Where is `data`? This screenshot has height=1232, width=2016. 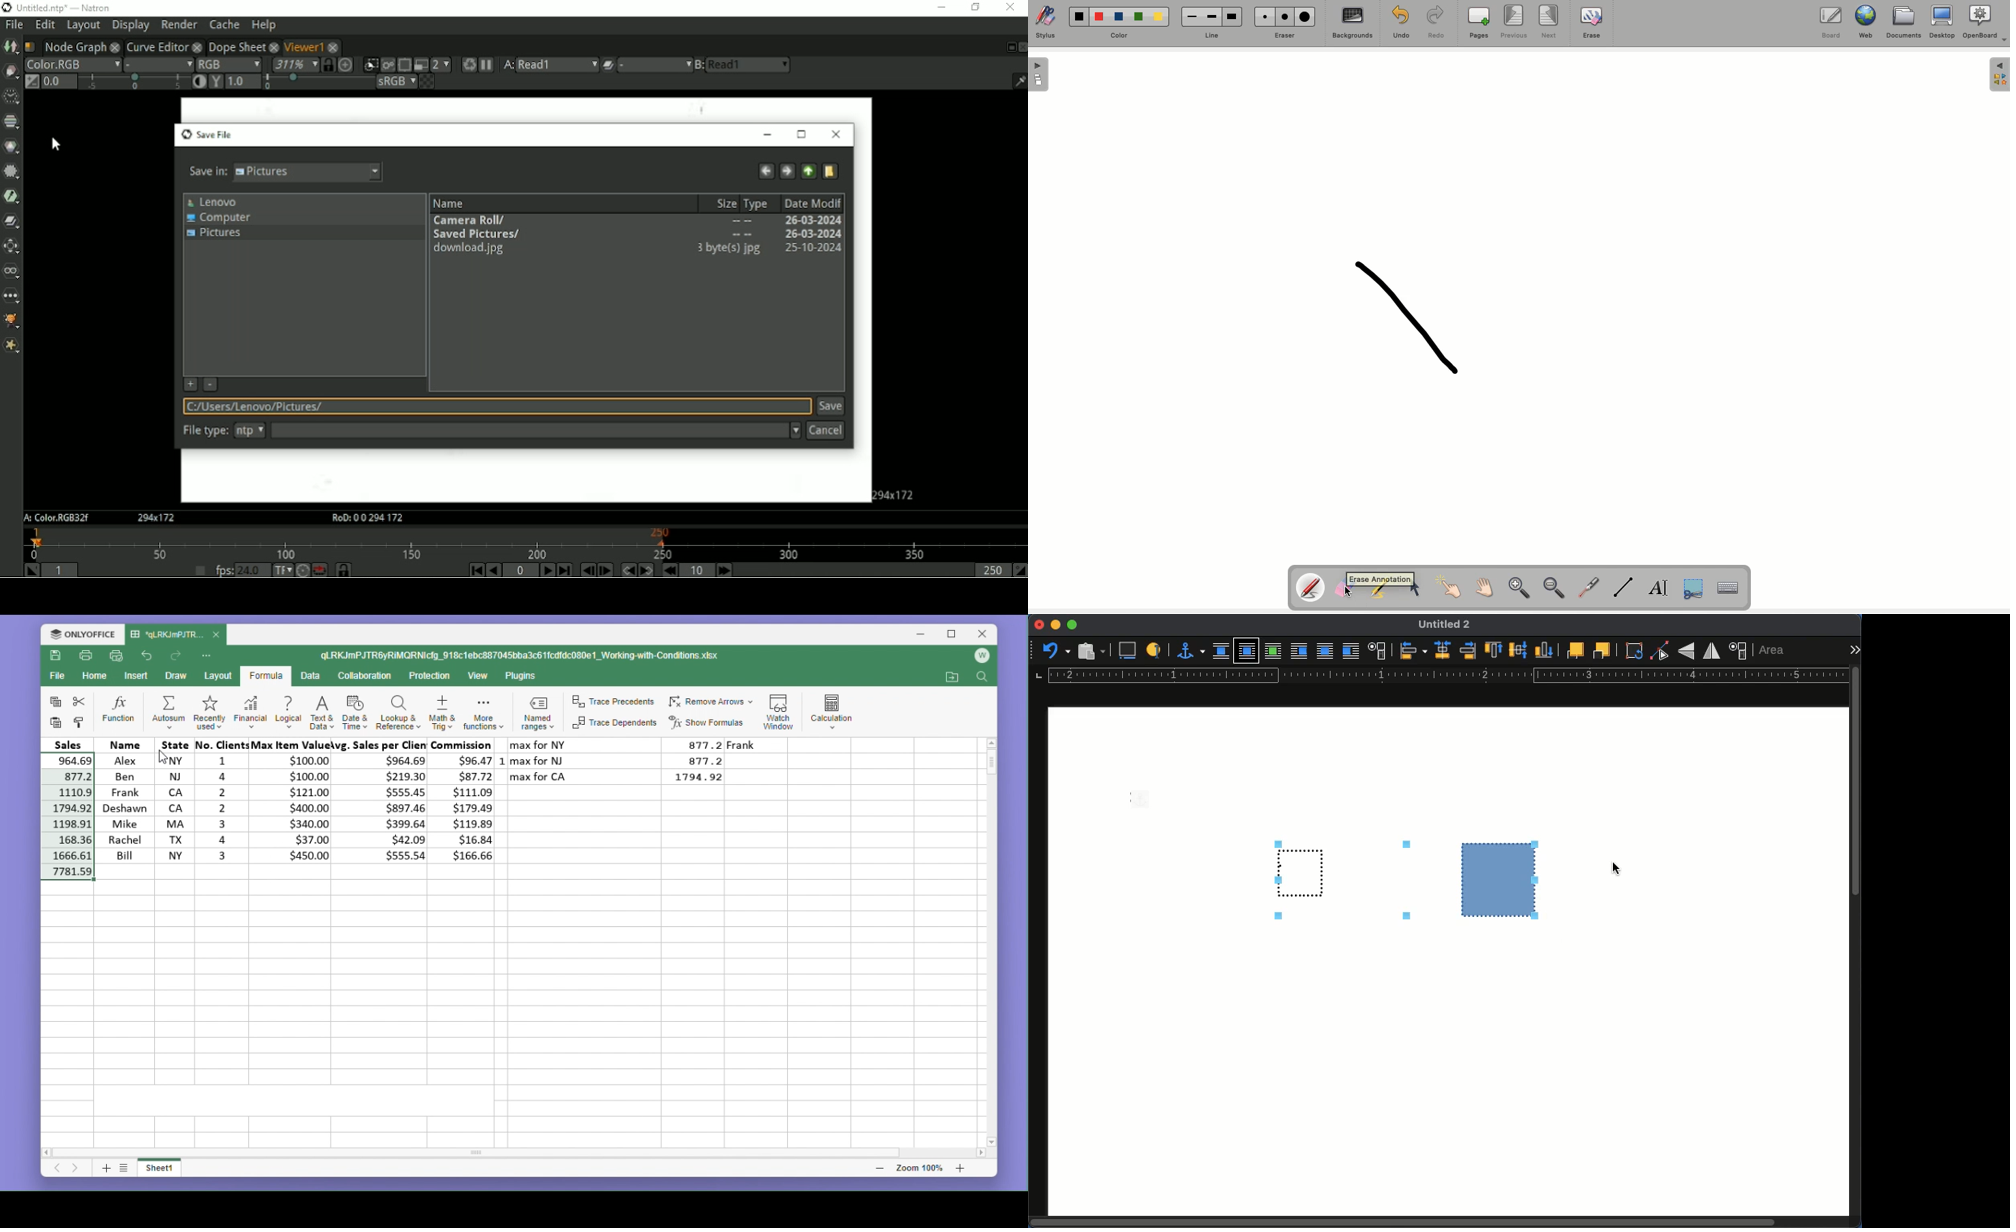
data is located at coordinates (313, 676).